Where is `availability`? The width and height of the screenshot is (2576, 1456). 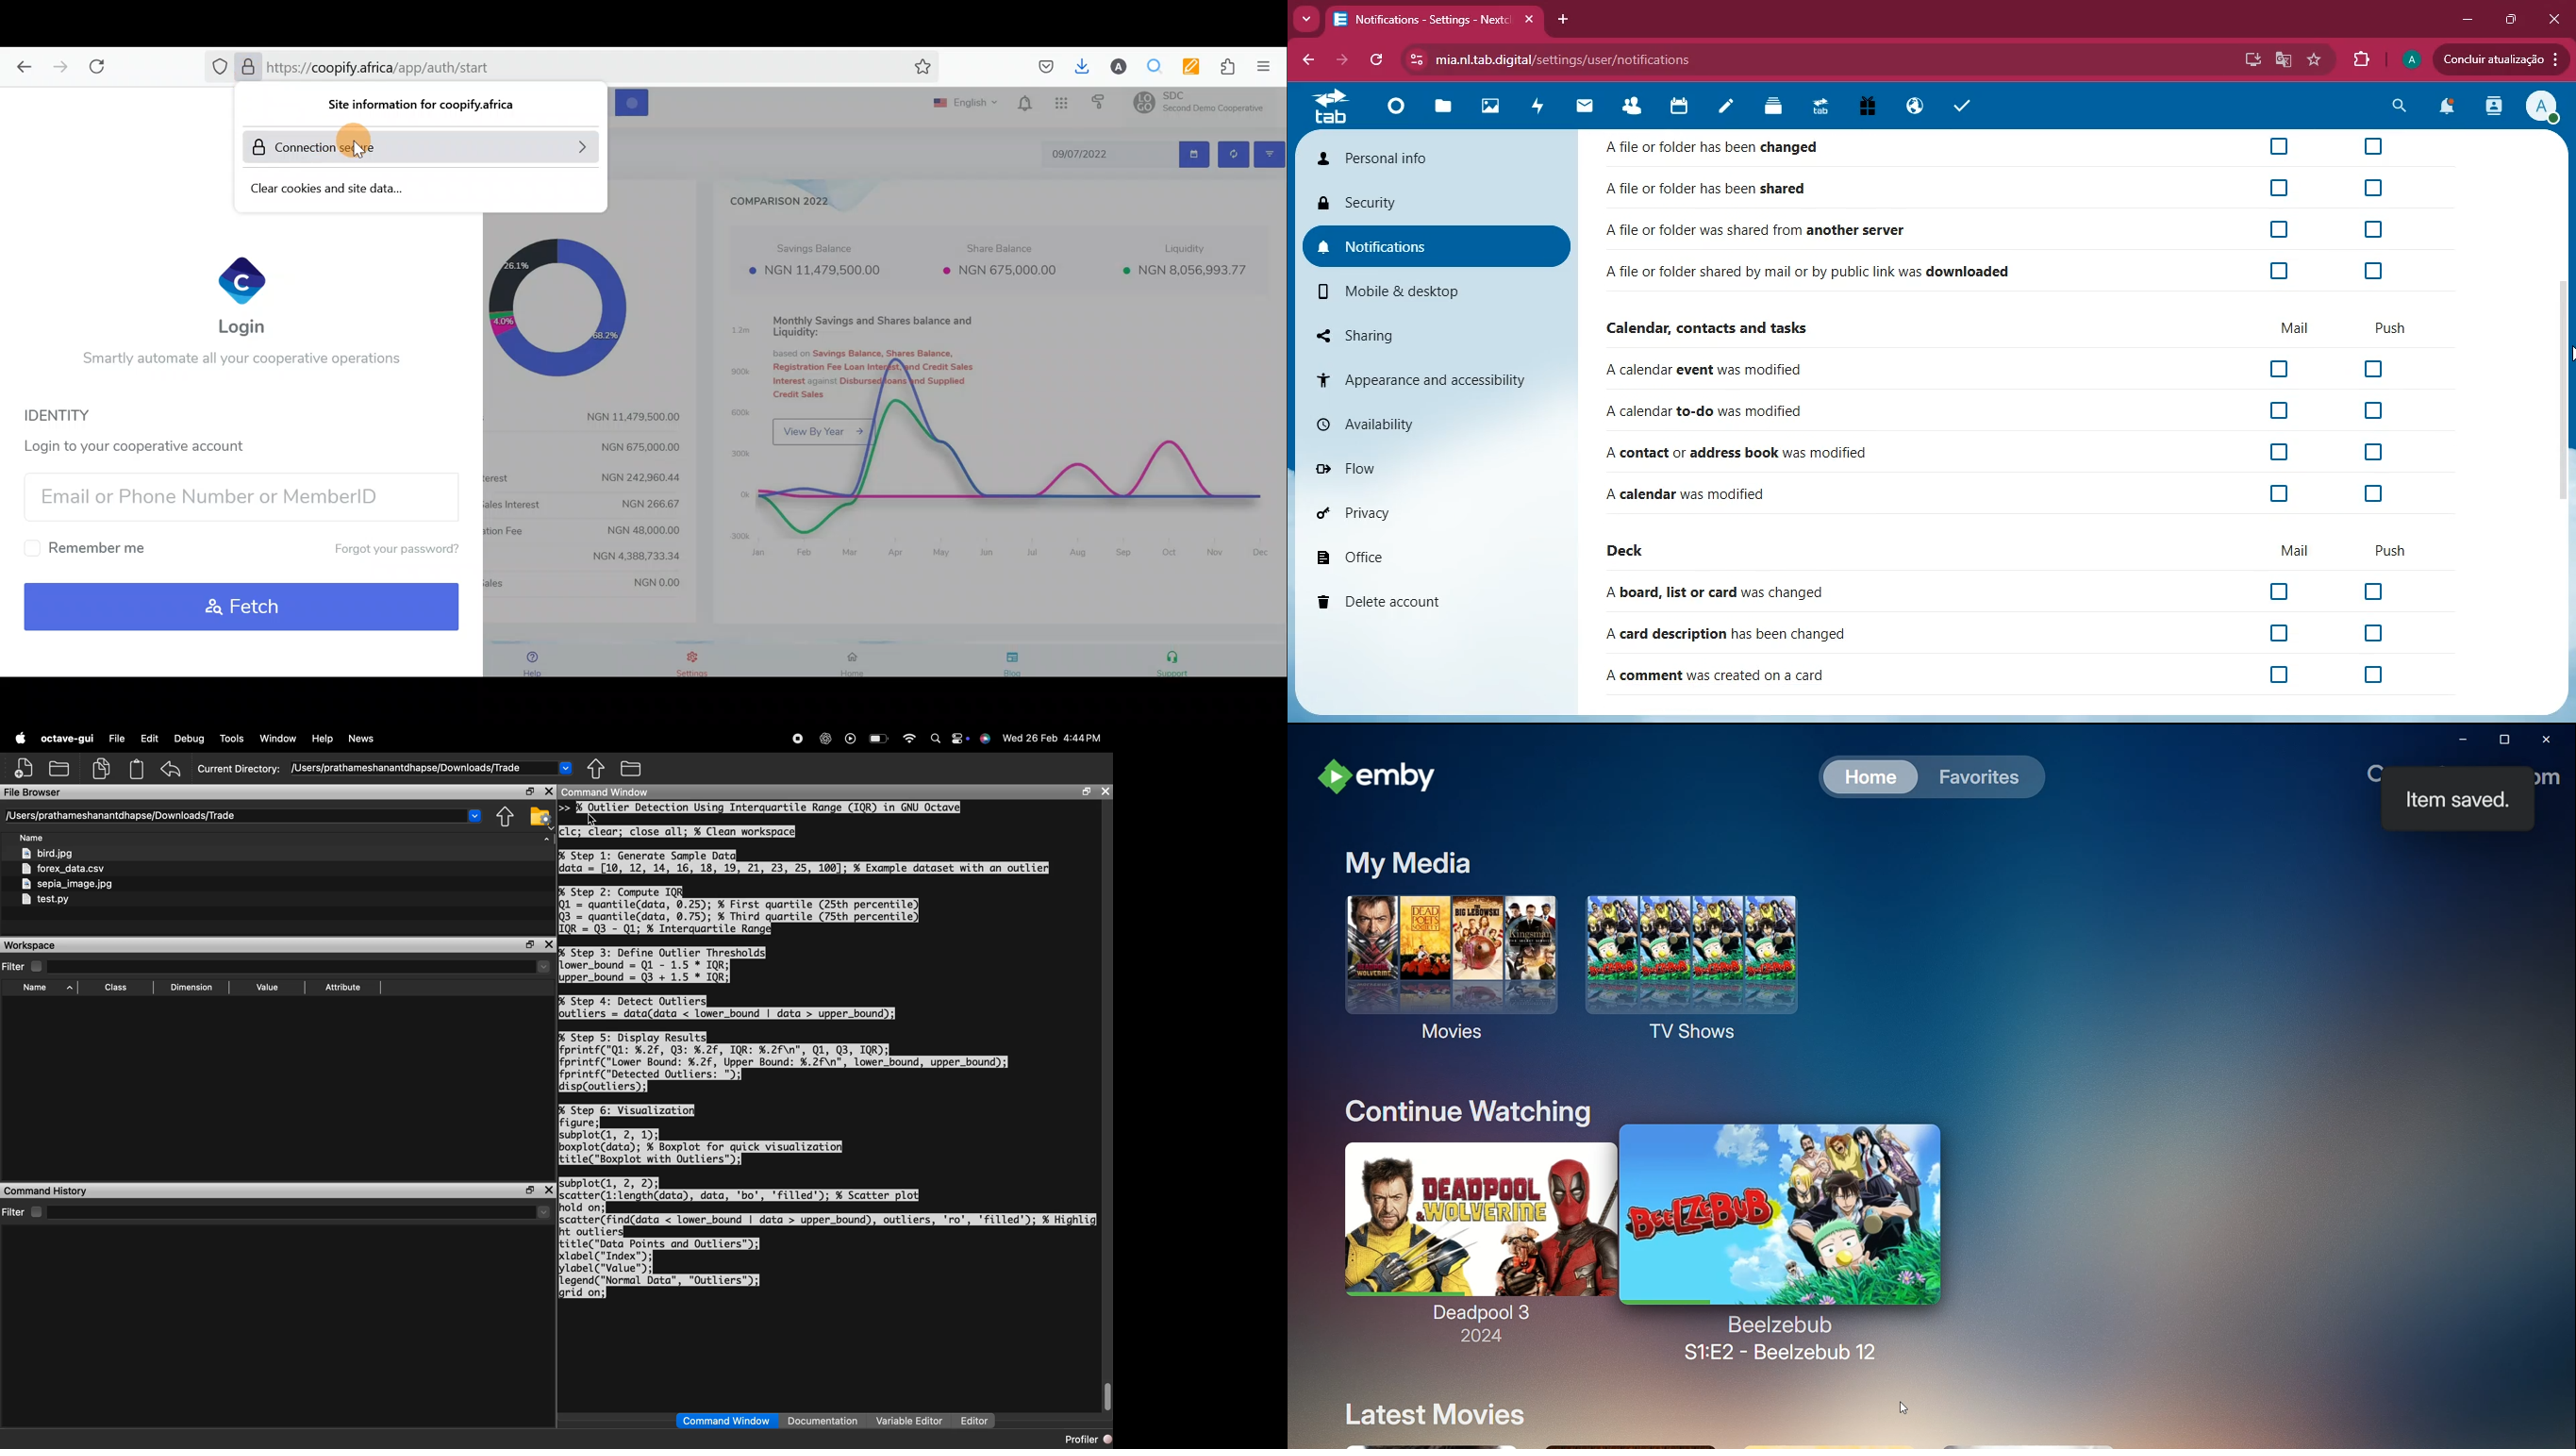
availability is located at coordinates (1426, 423).